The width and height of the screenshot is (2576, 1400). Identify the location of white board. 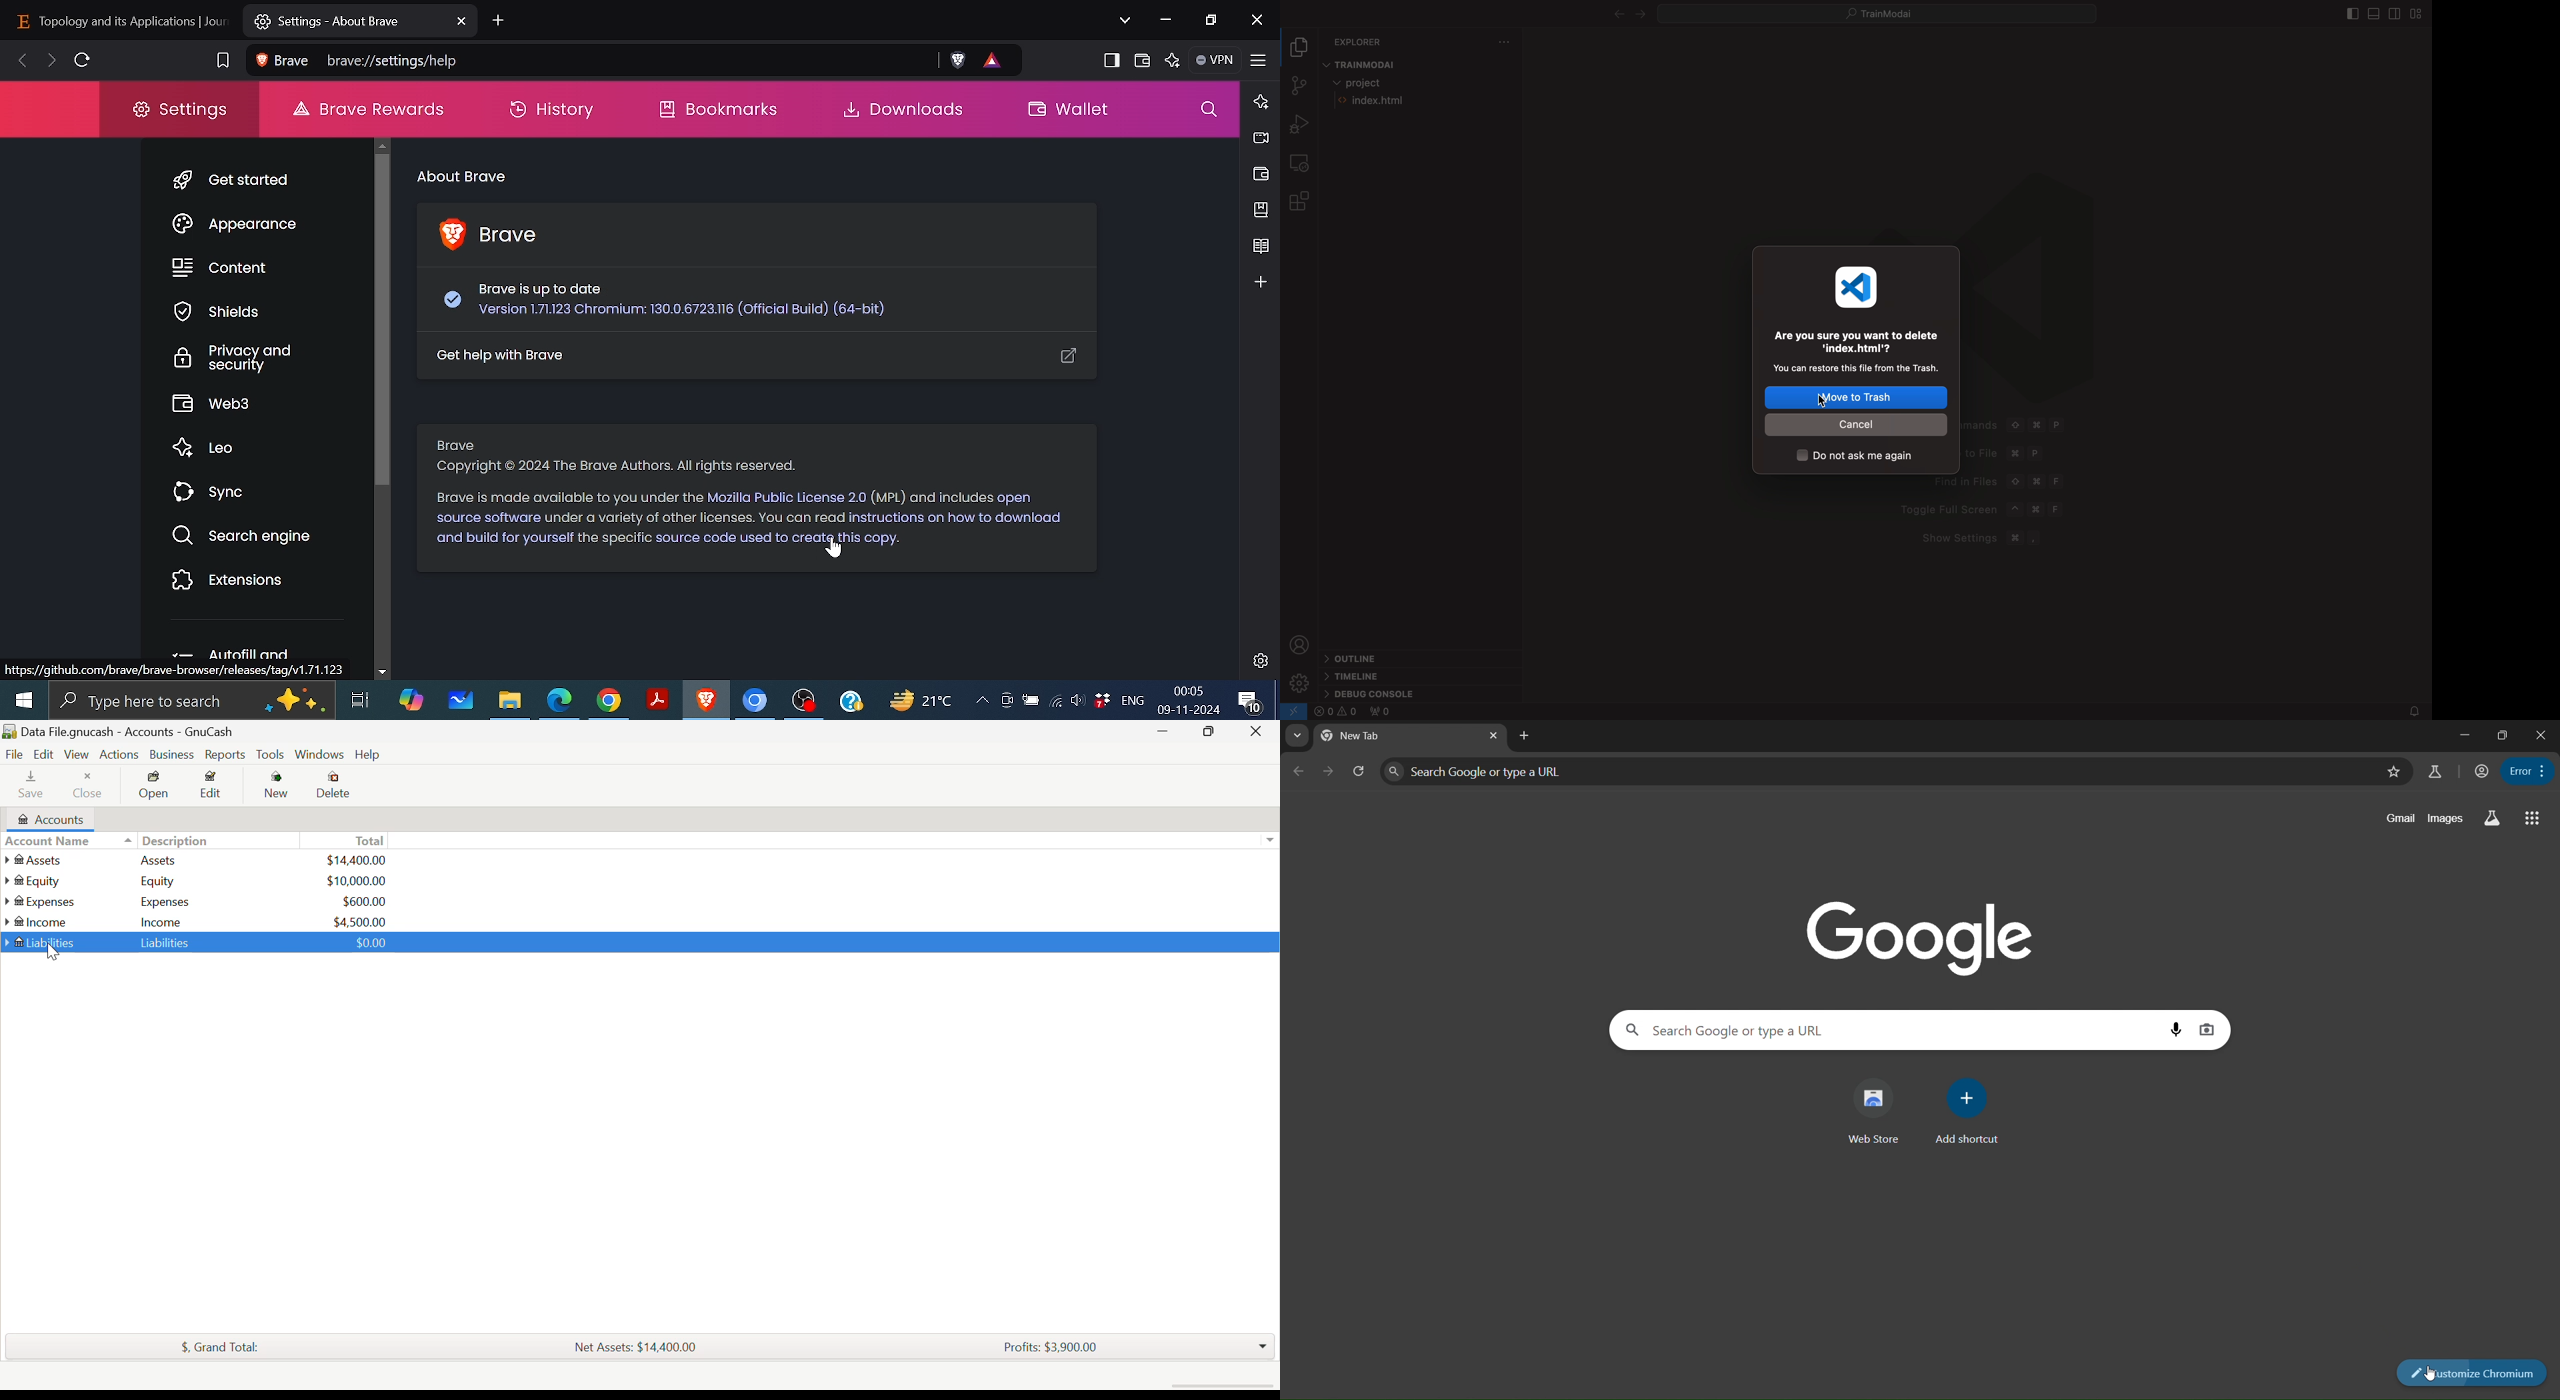
(461, 699).